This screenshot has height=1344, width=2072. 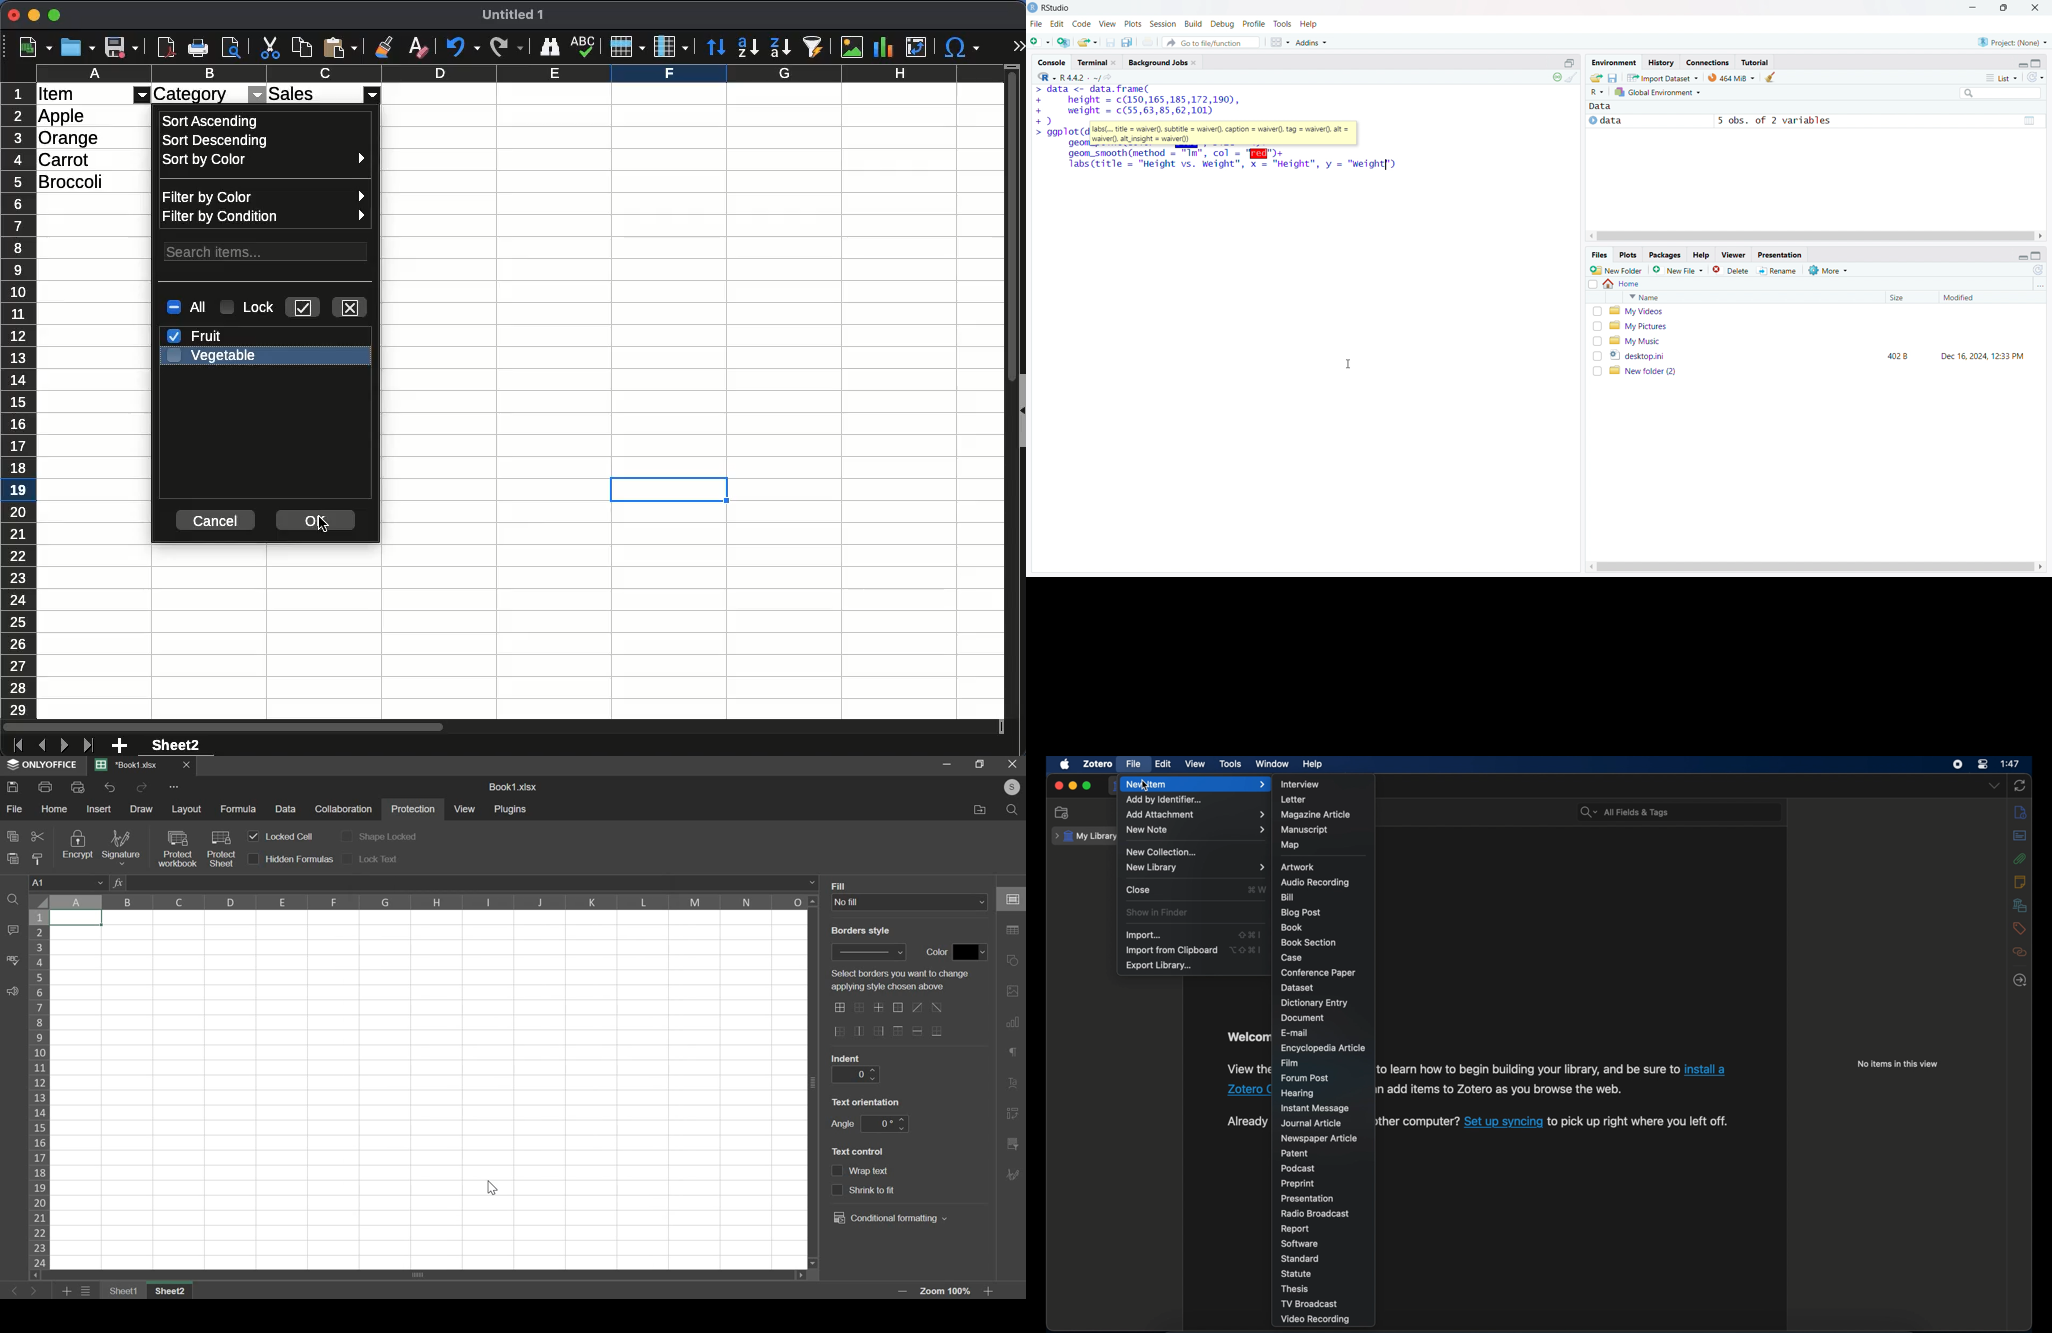 I want to click on text control, so click(x=860, y=1151).